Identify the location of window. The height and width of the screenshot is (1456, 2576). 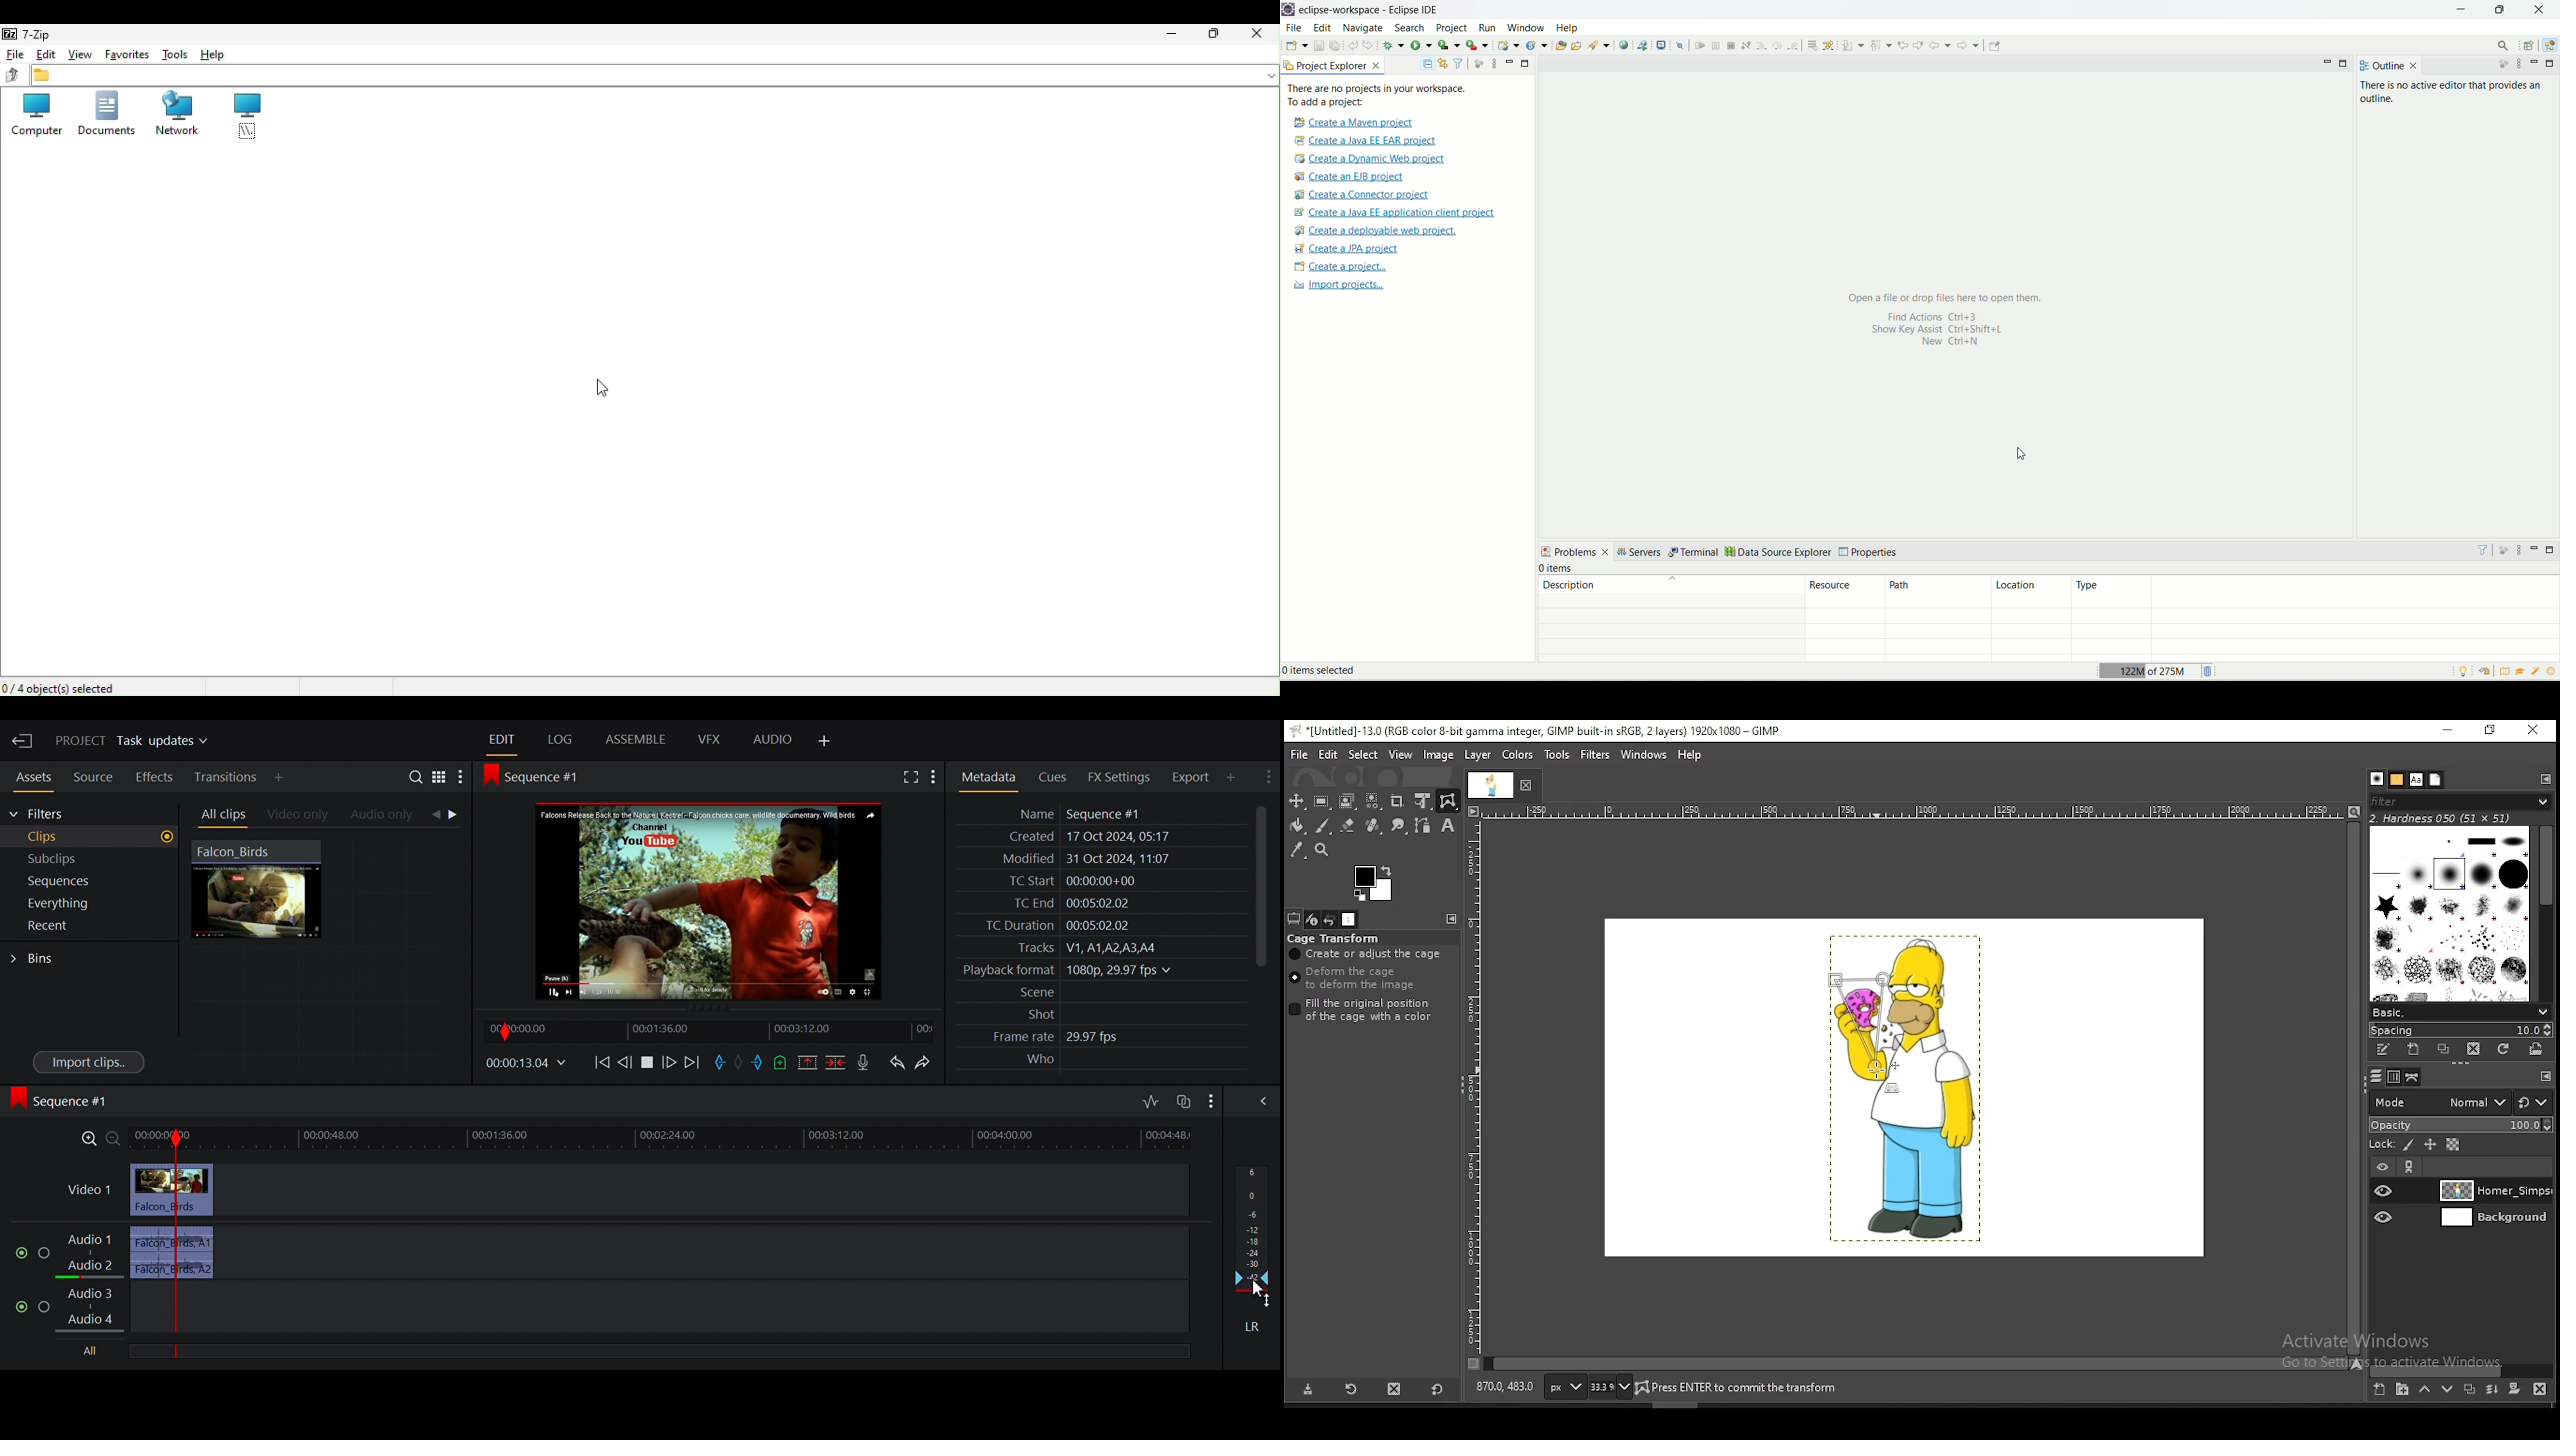
(1525, 27).